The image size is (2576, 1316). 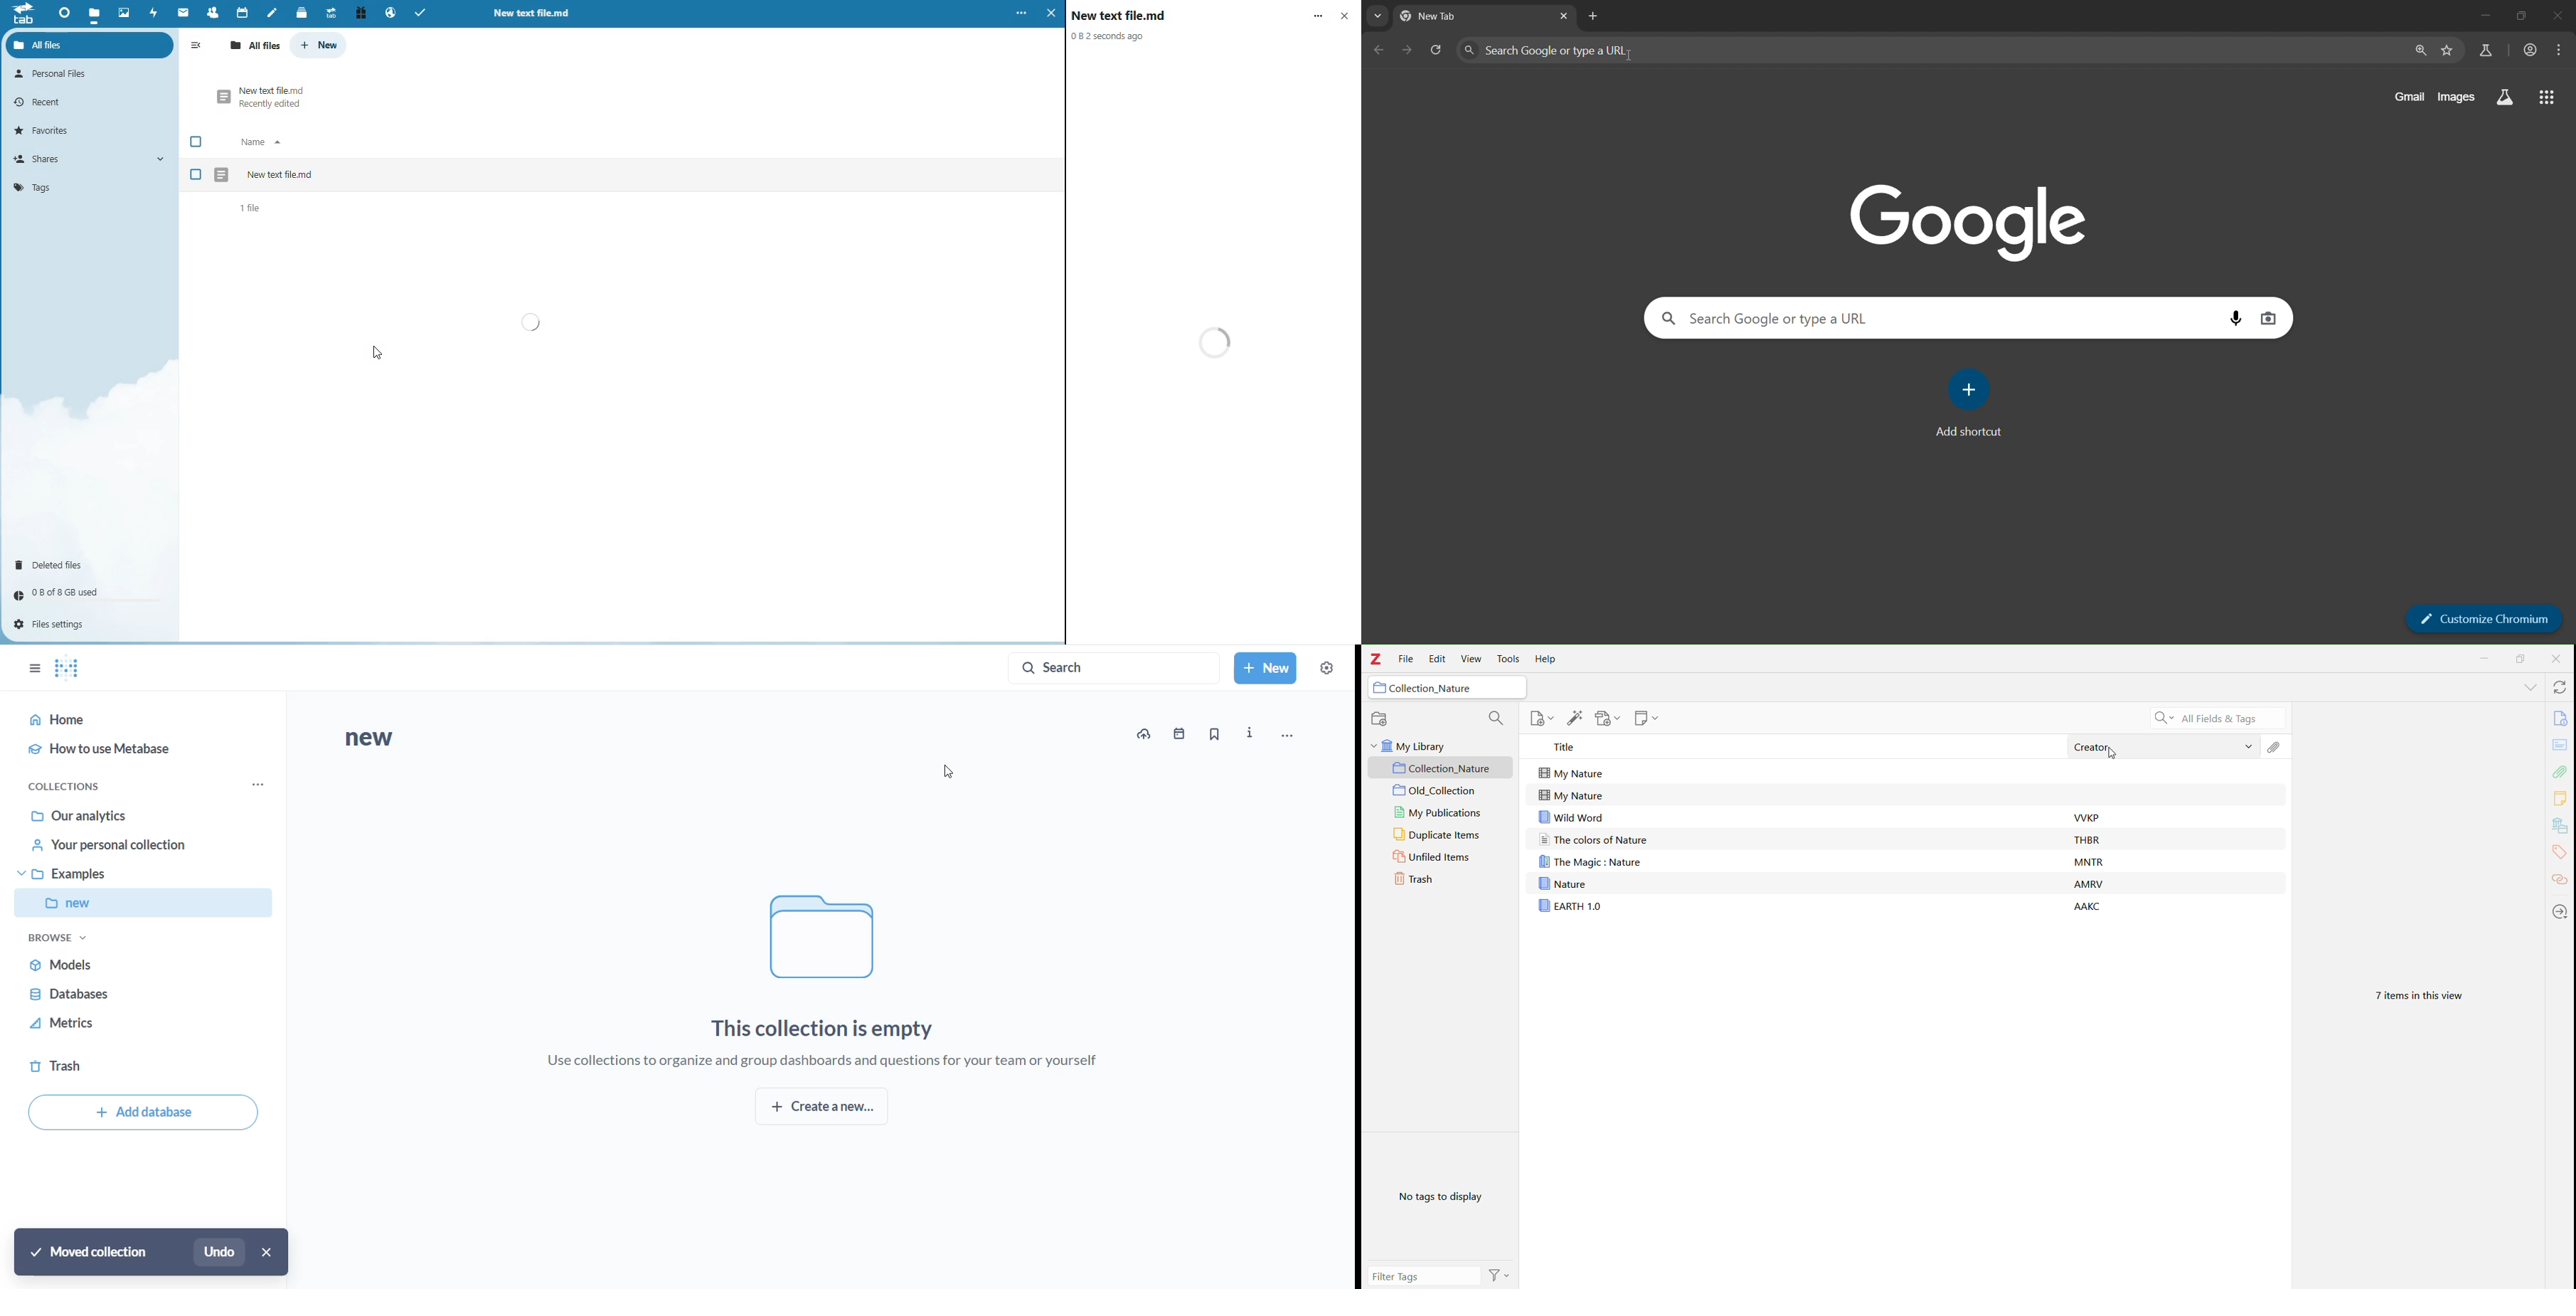 I want to click on Related, so click(x=2560, y=881).